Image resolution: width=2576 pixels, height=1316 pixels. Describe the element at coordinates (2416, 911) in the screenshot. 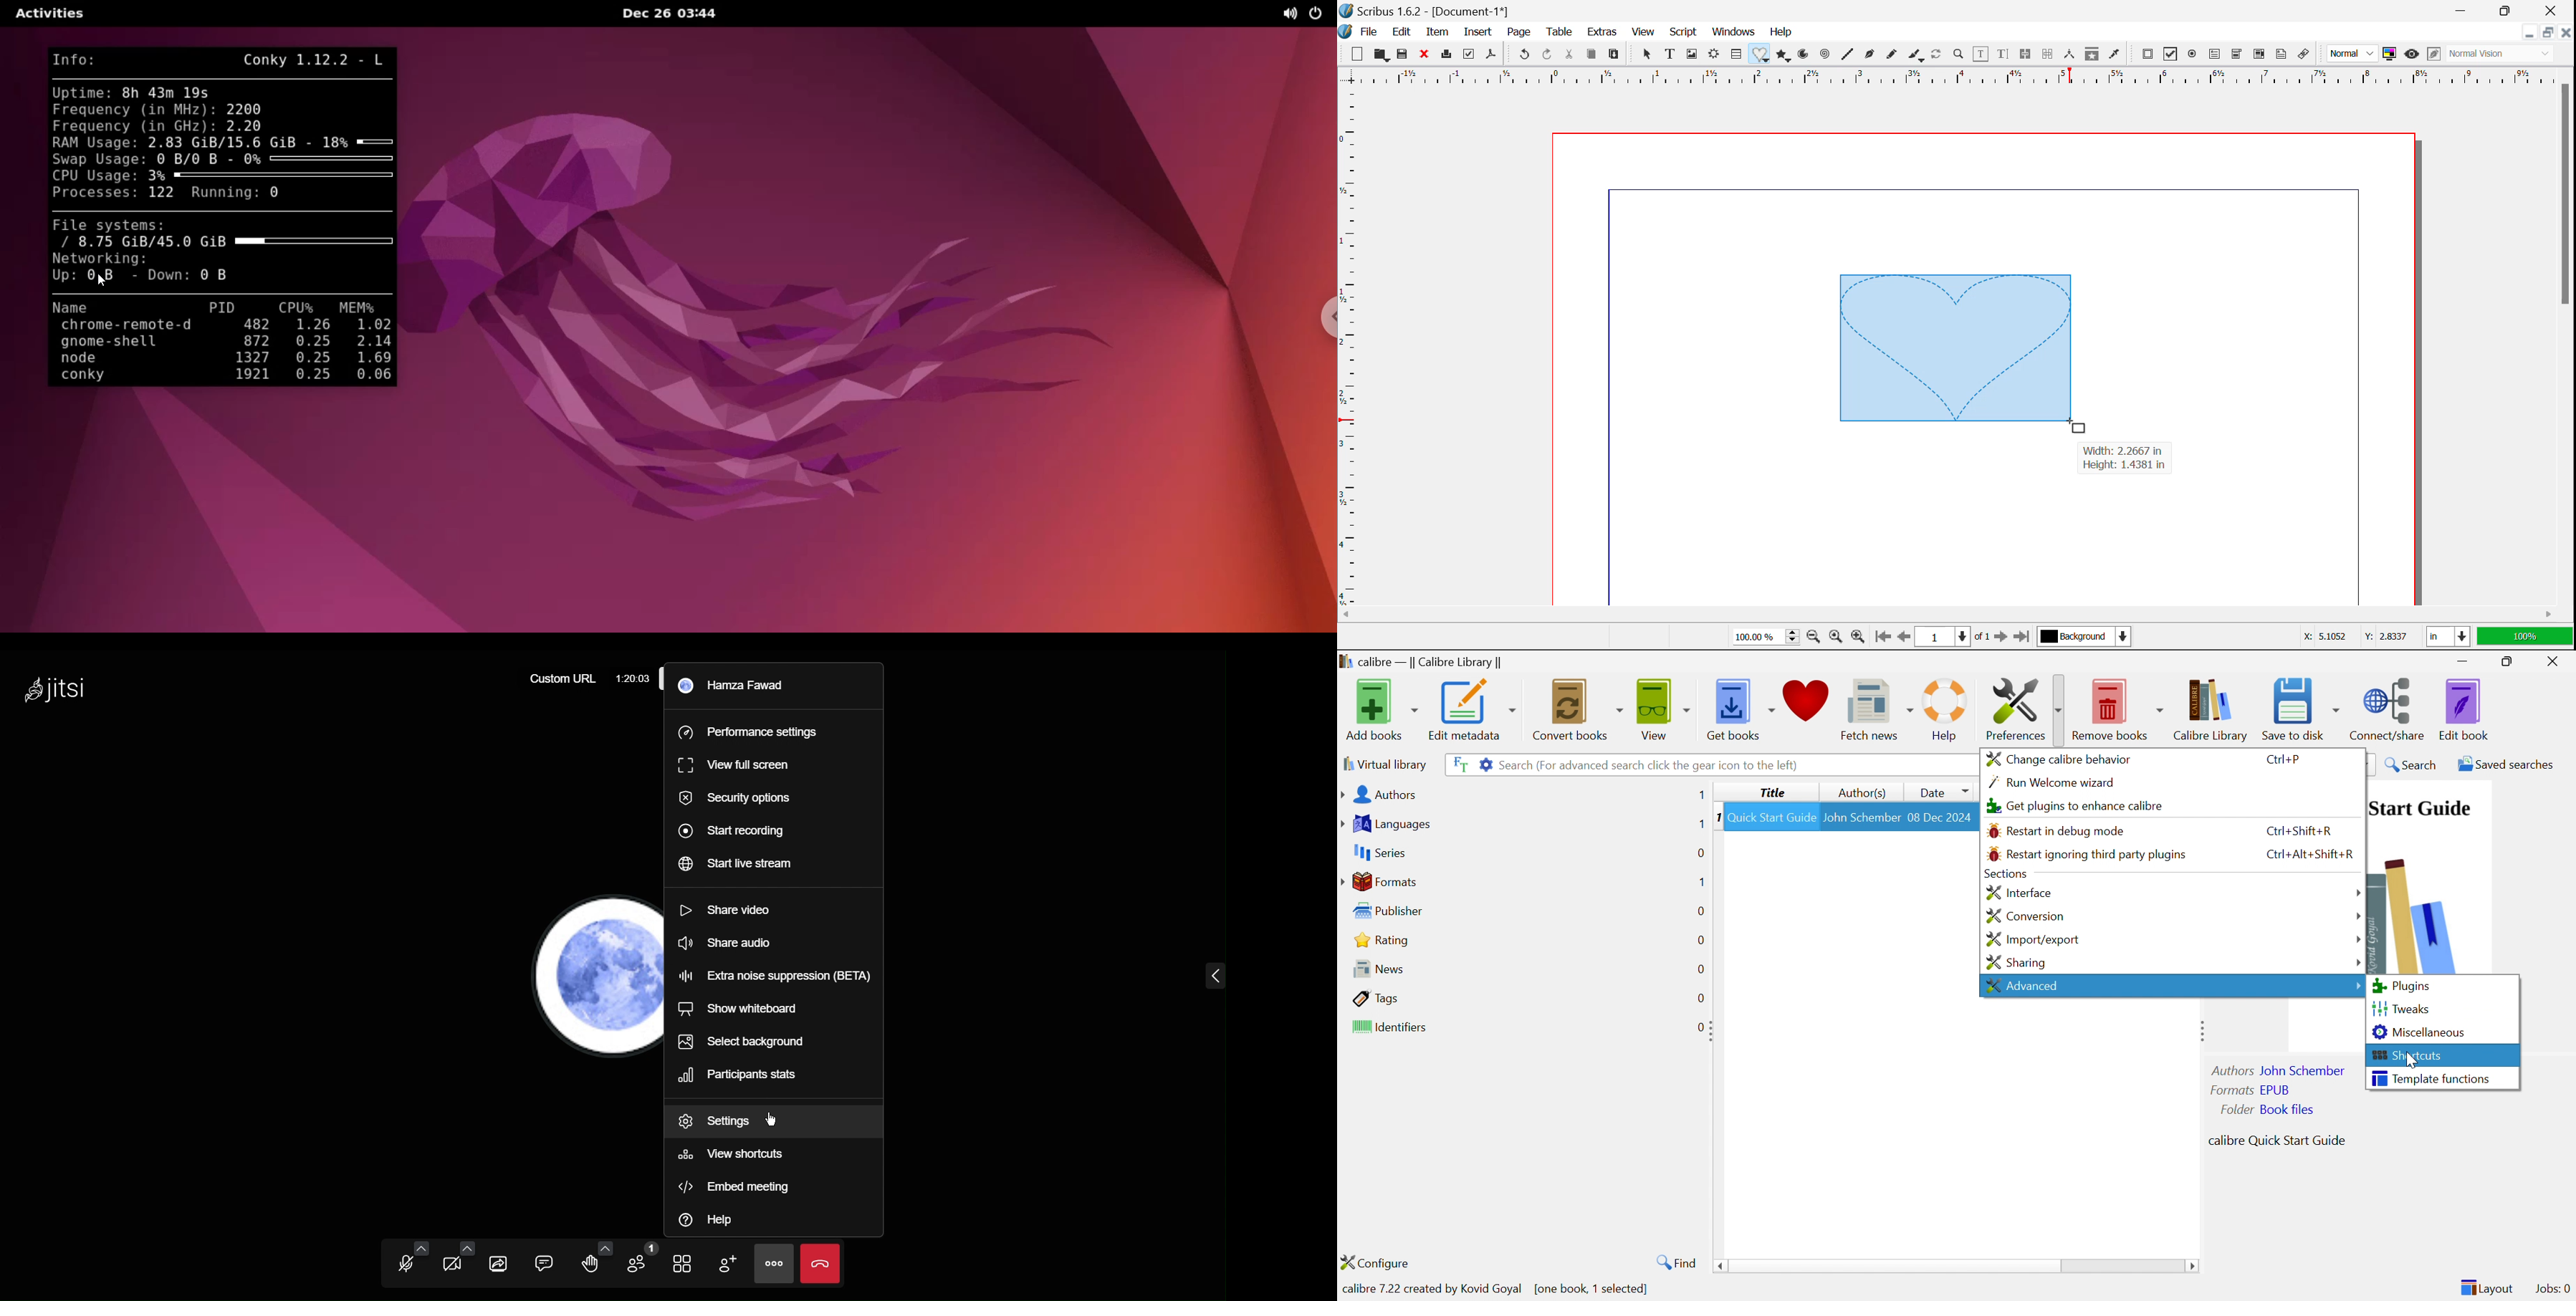

I see `Image` at that location.